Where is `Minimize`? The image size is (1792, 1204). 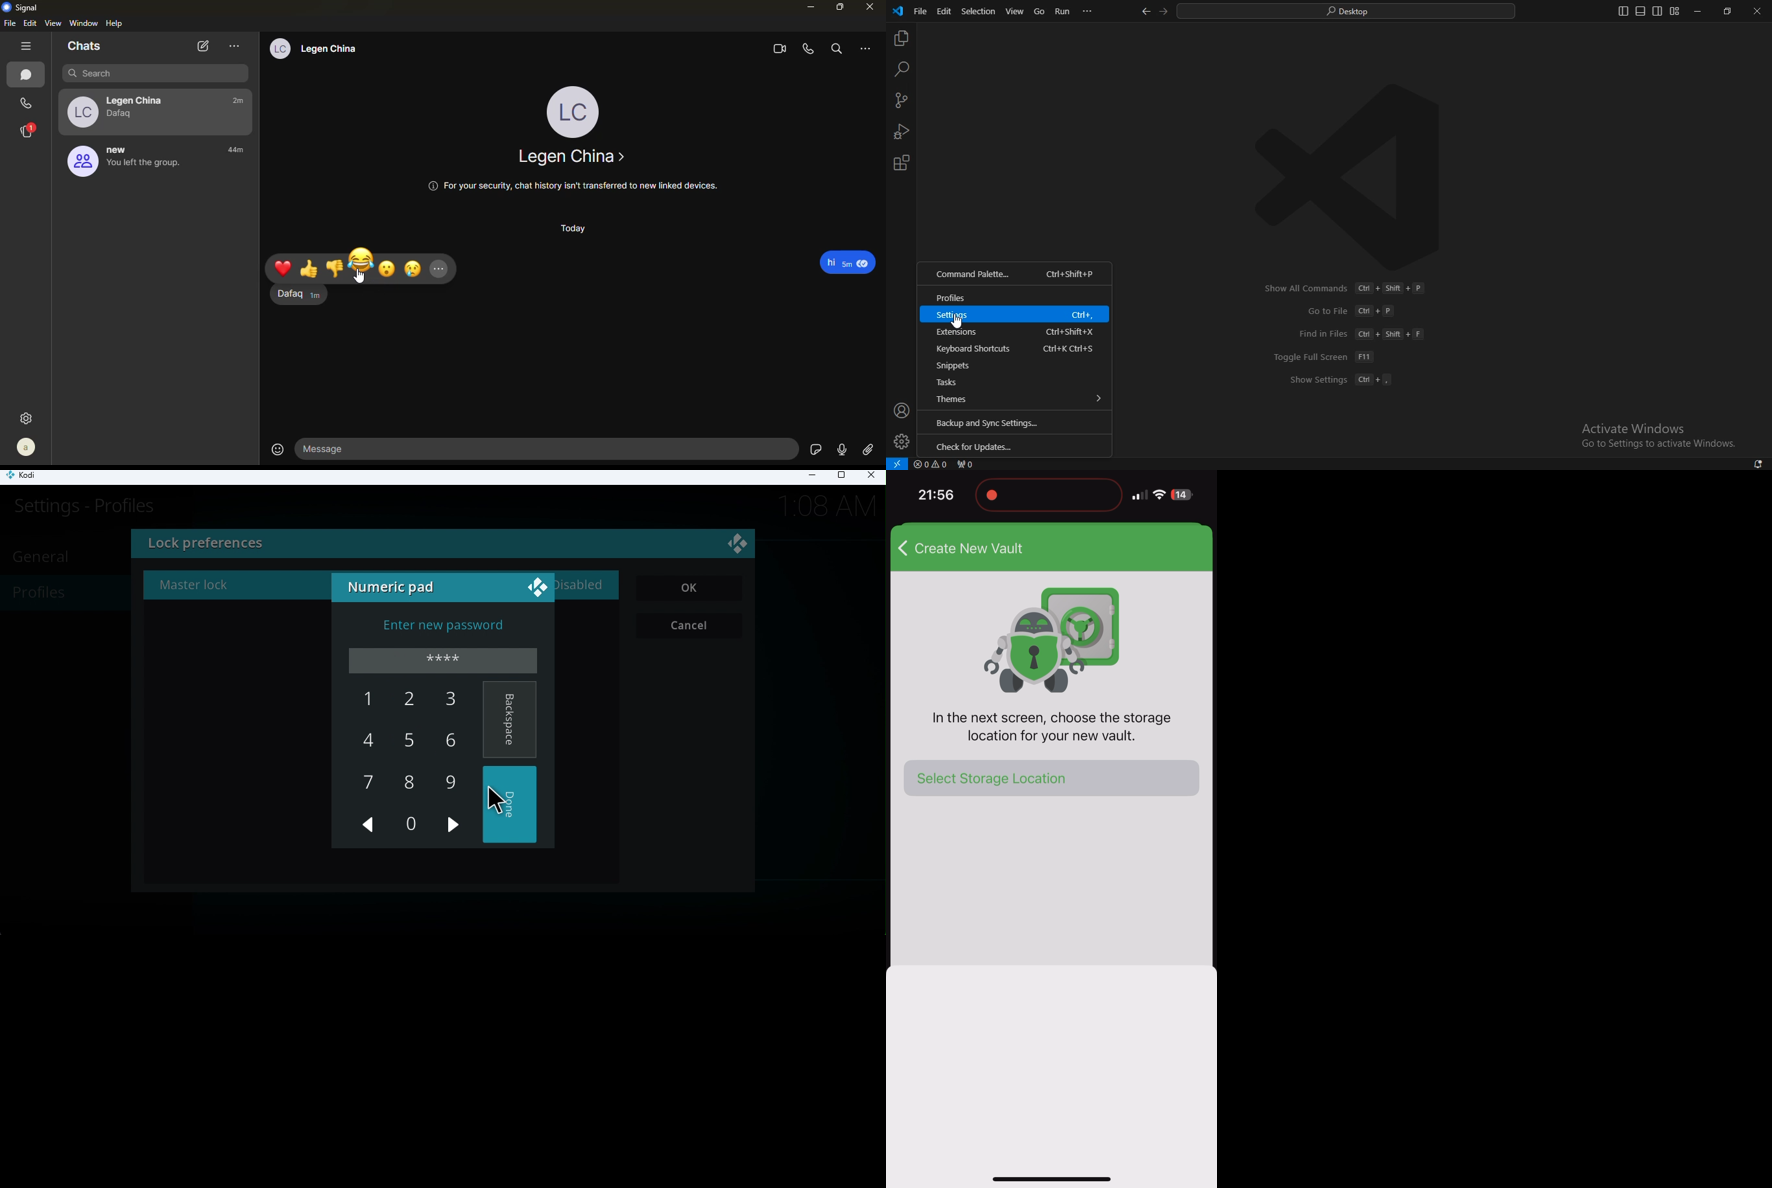 Minimize is located at coordinates (808, 477).